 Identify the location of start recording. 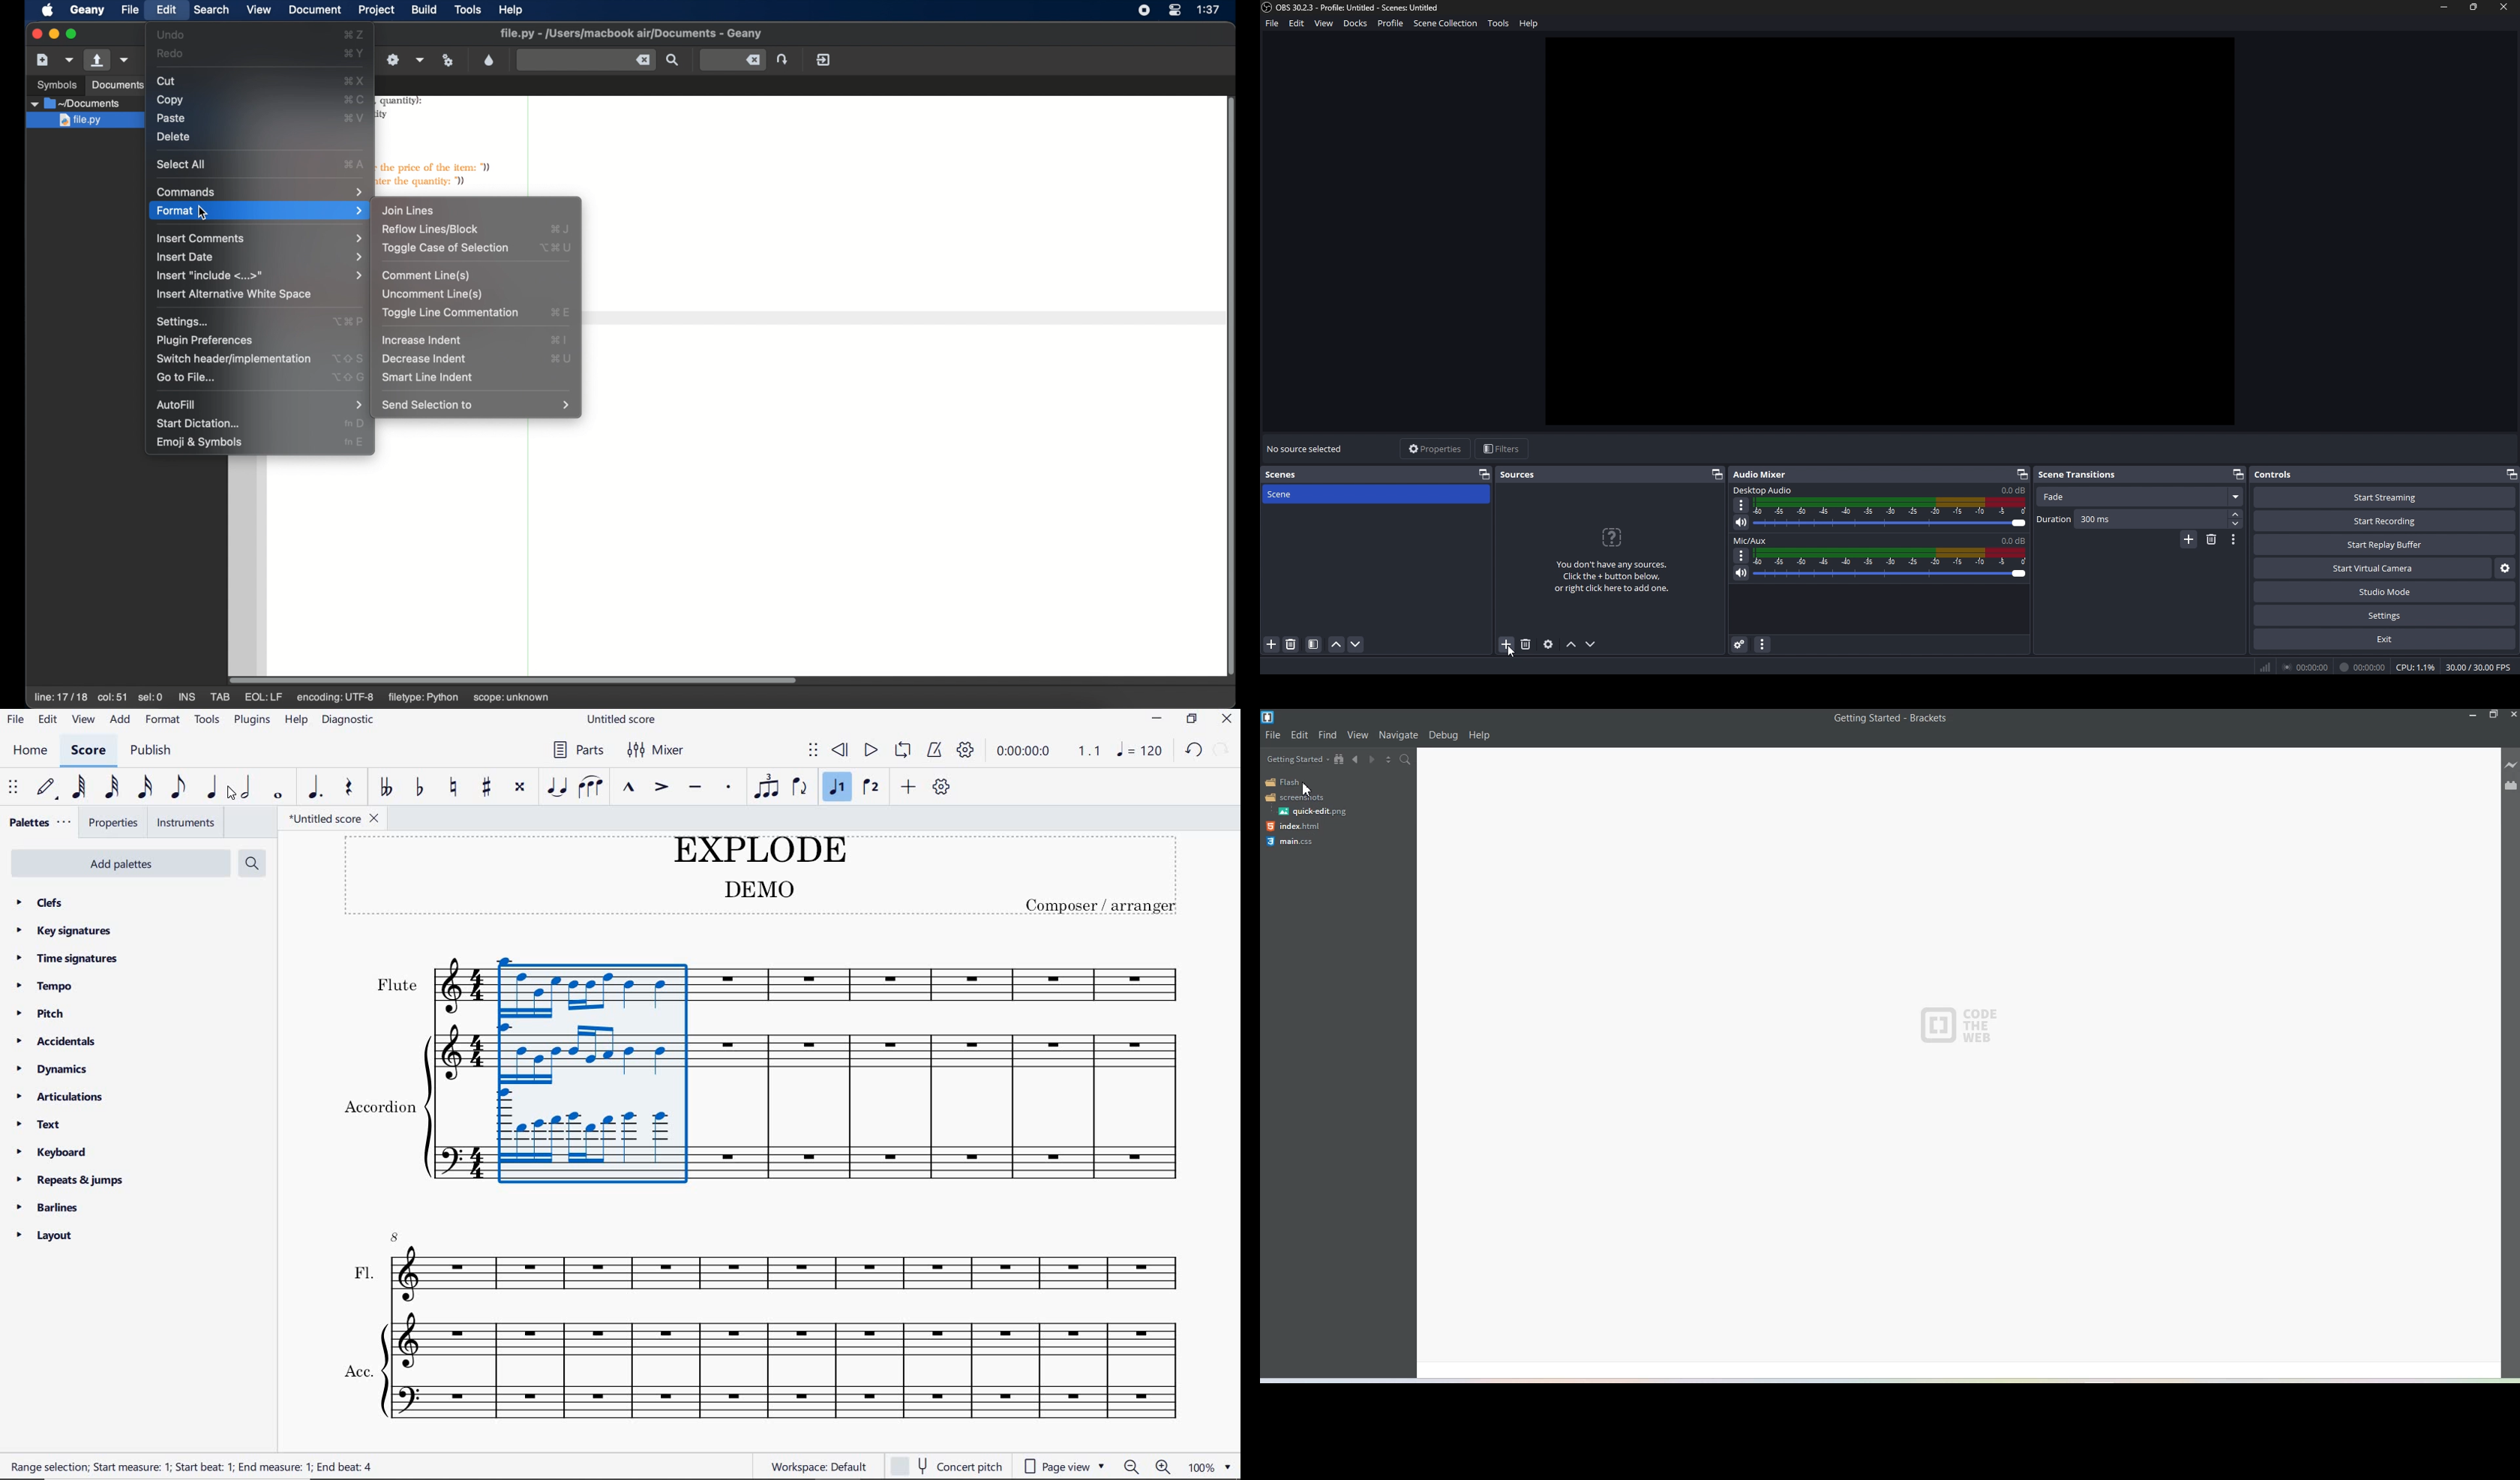
(2385, 521).